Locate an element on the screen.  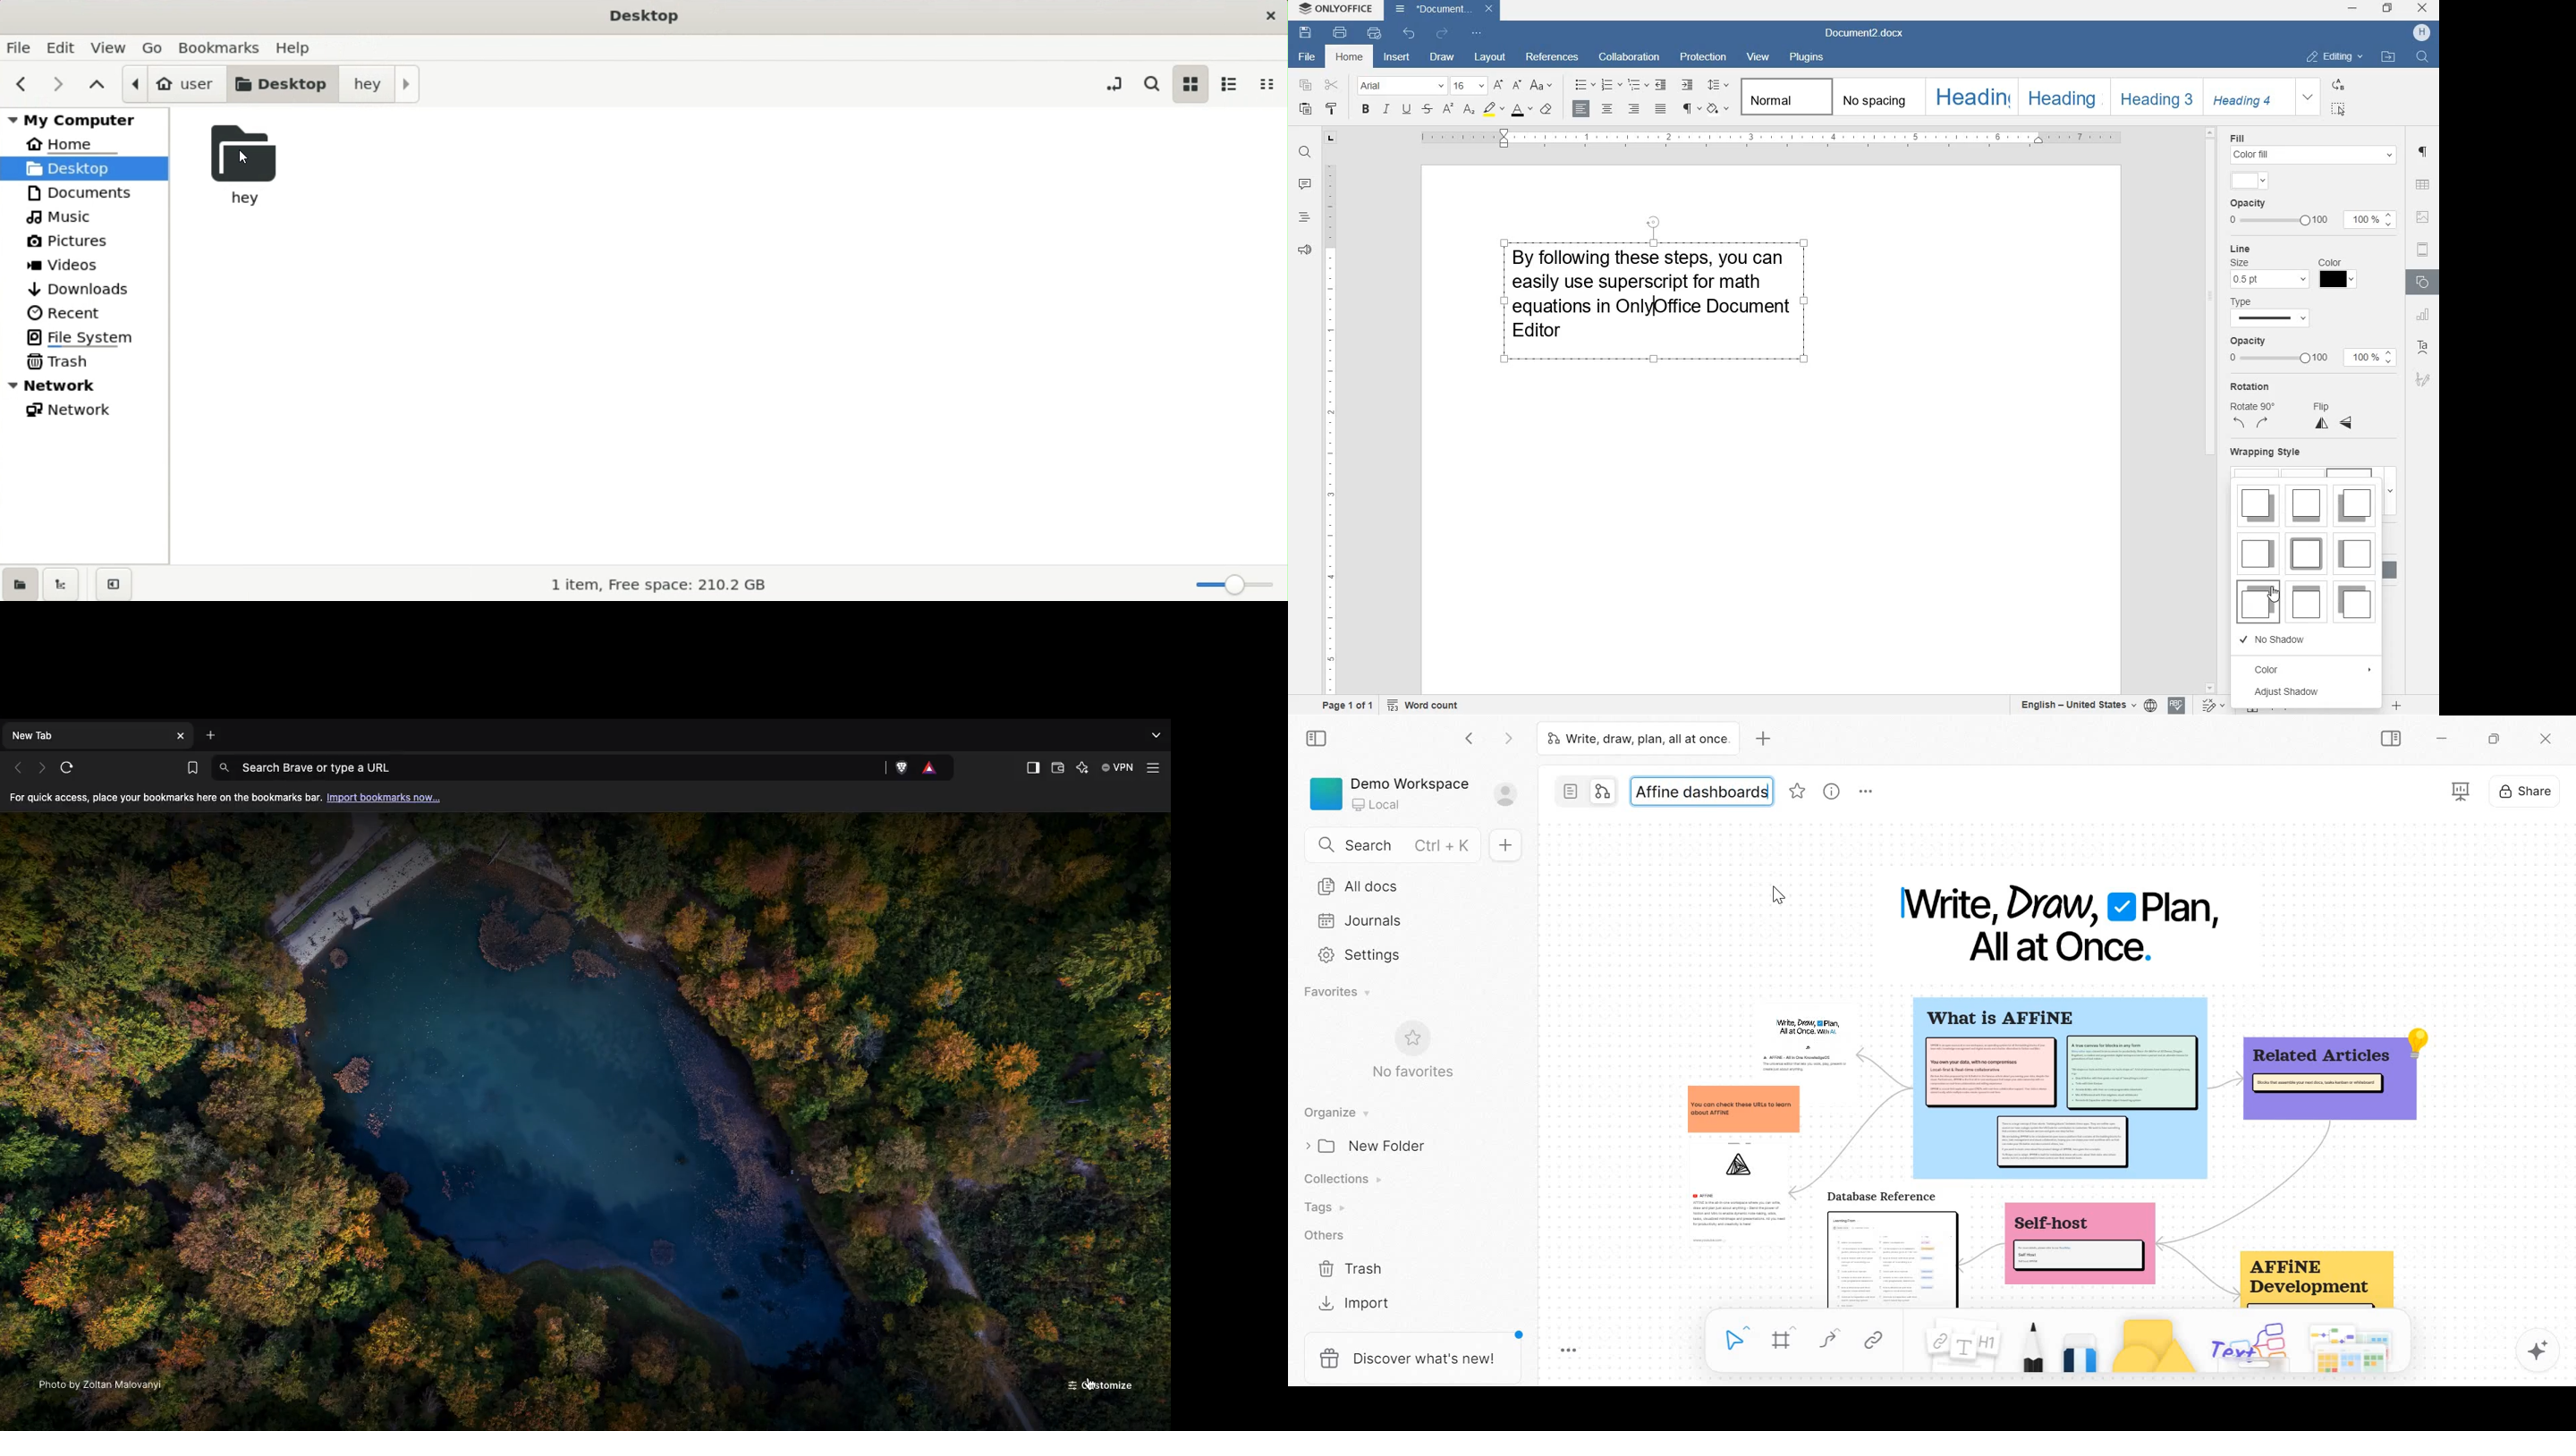
view is located at coordinates (1759, 58).